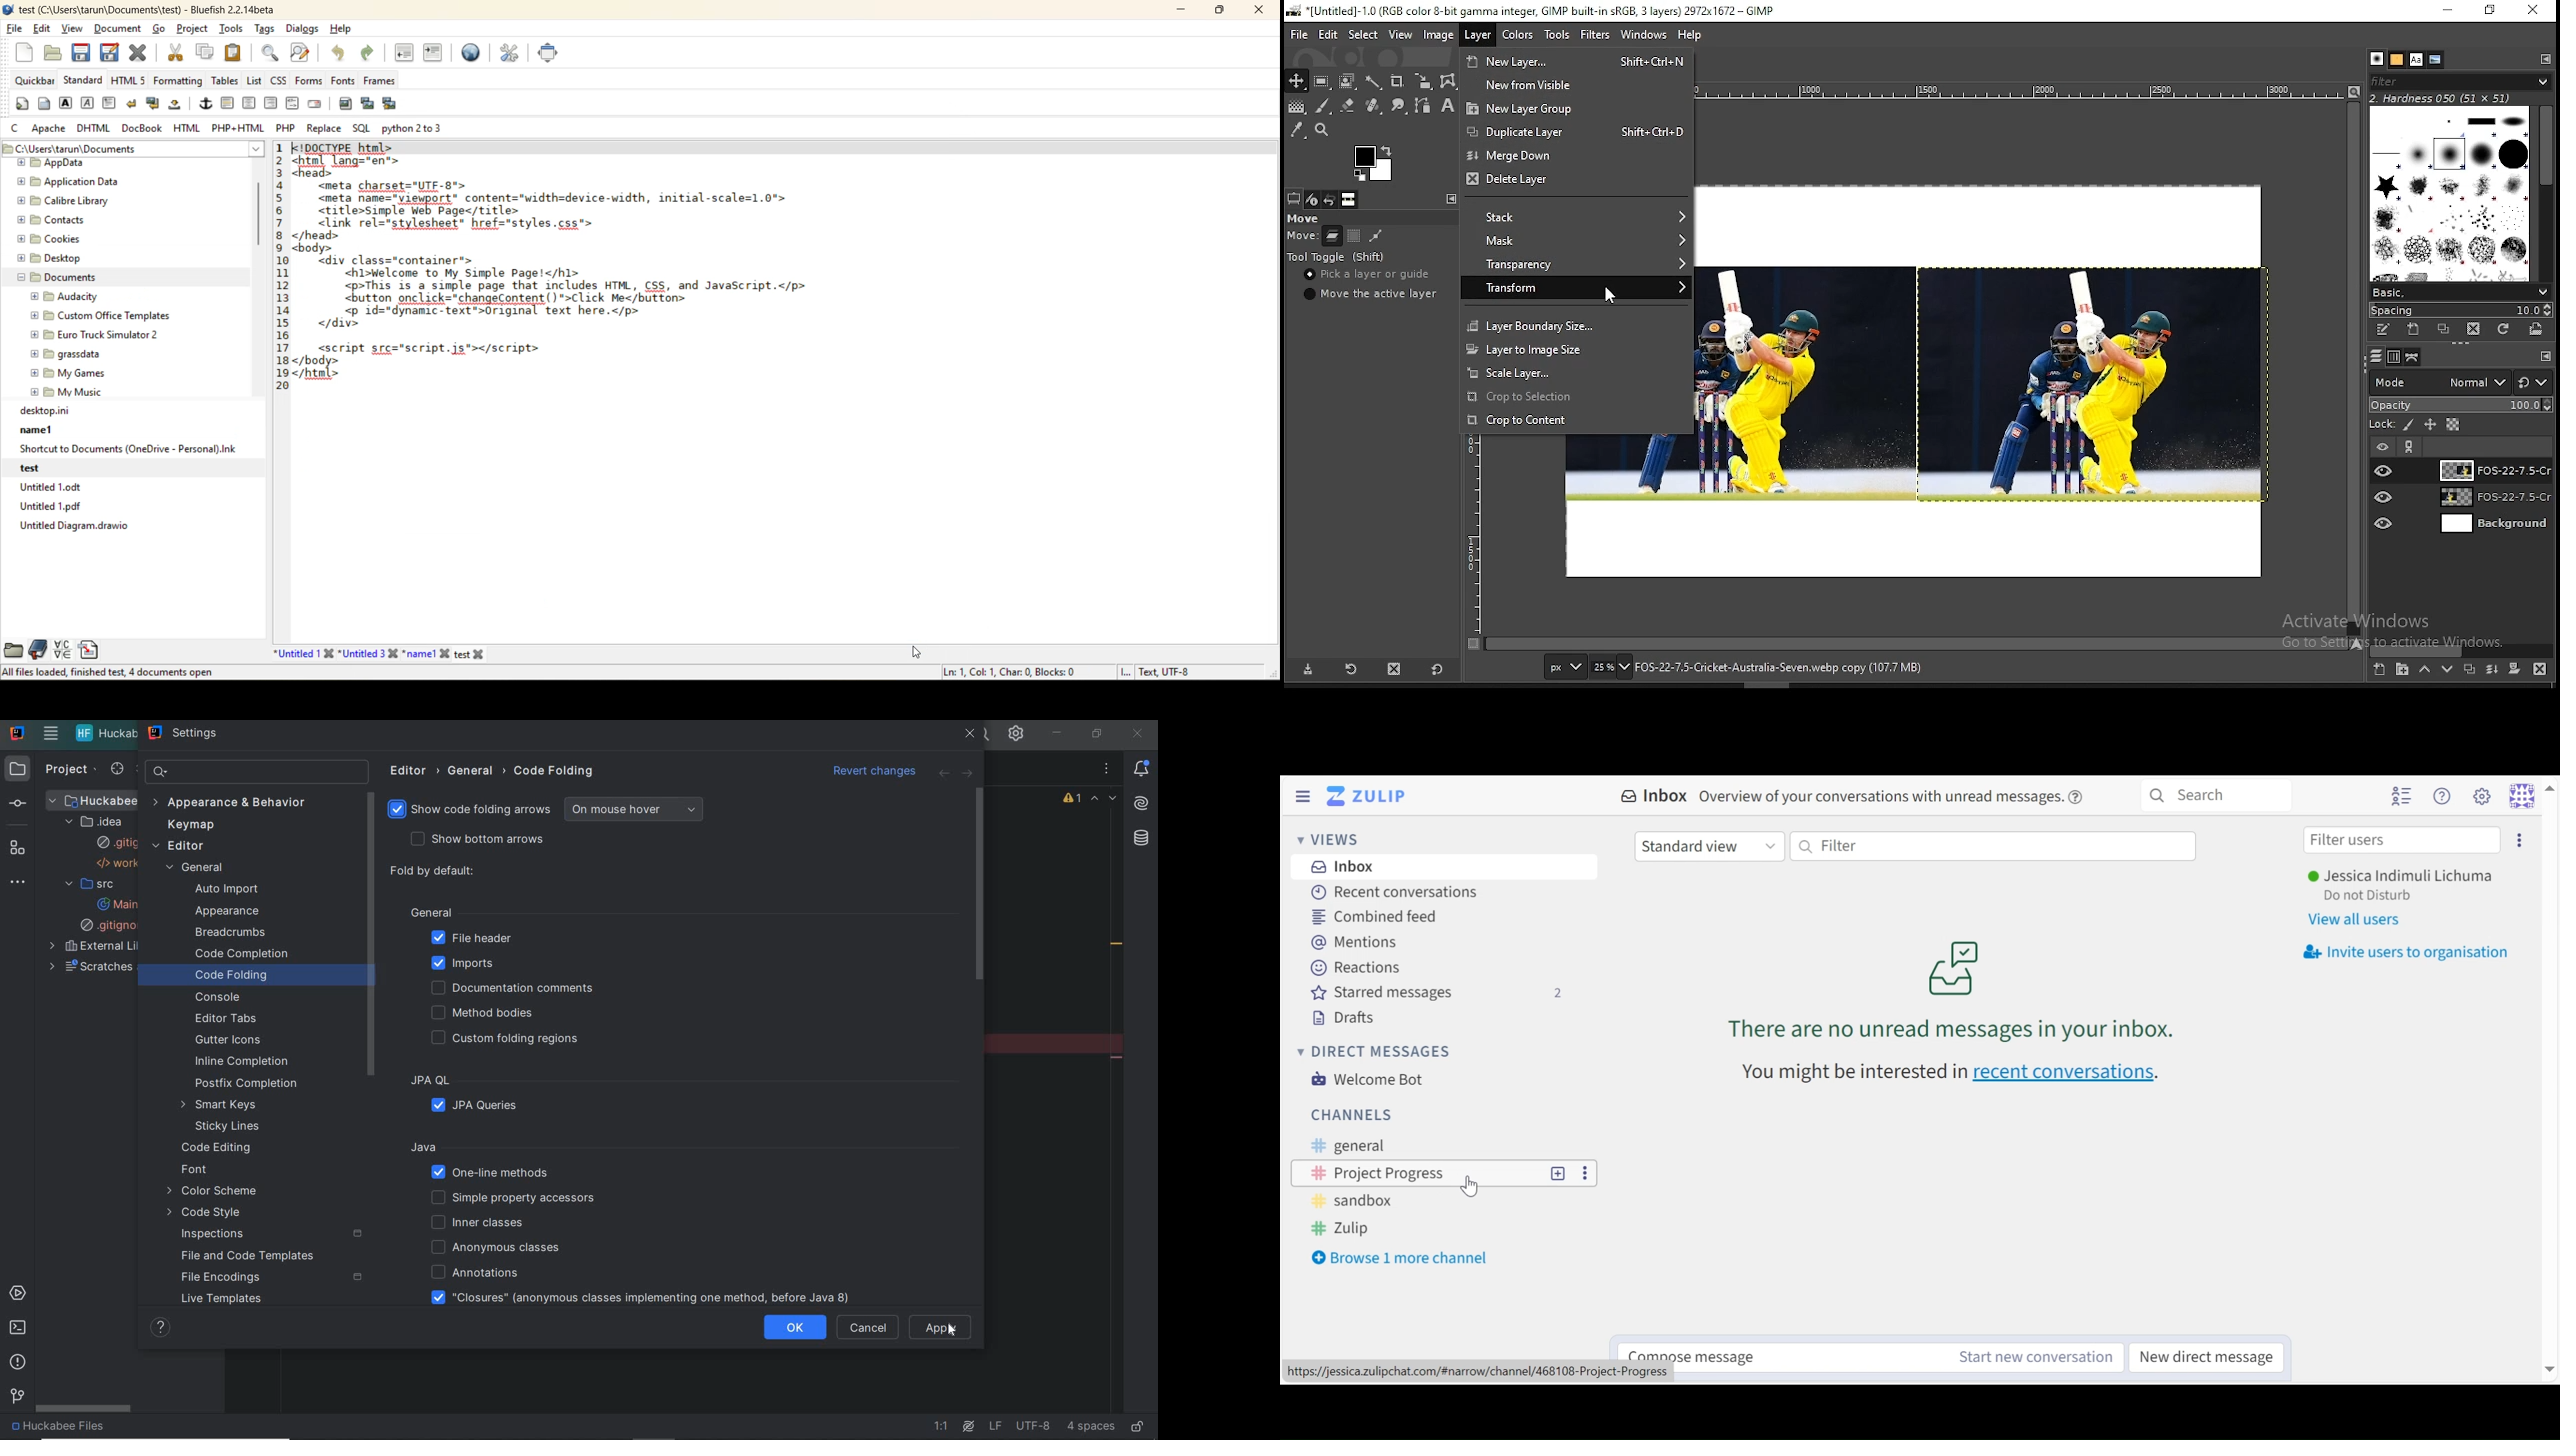 The width and height of the screenshot is (2576, 1456). What do you see at coordinates (1371, 107) in the screenshot?
I see `heal tool` at bounding box center [1371, 107].